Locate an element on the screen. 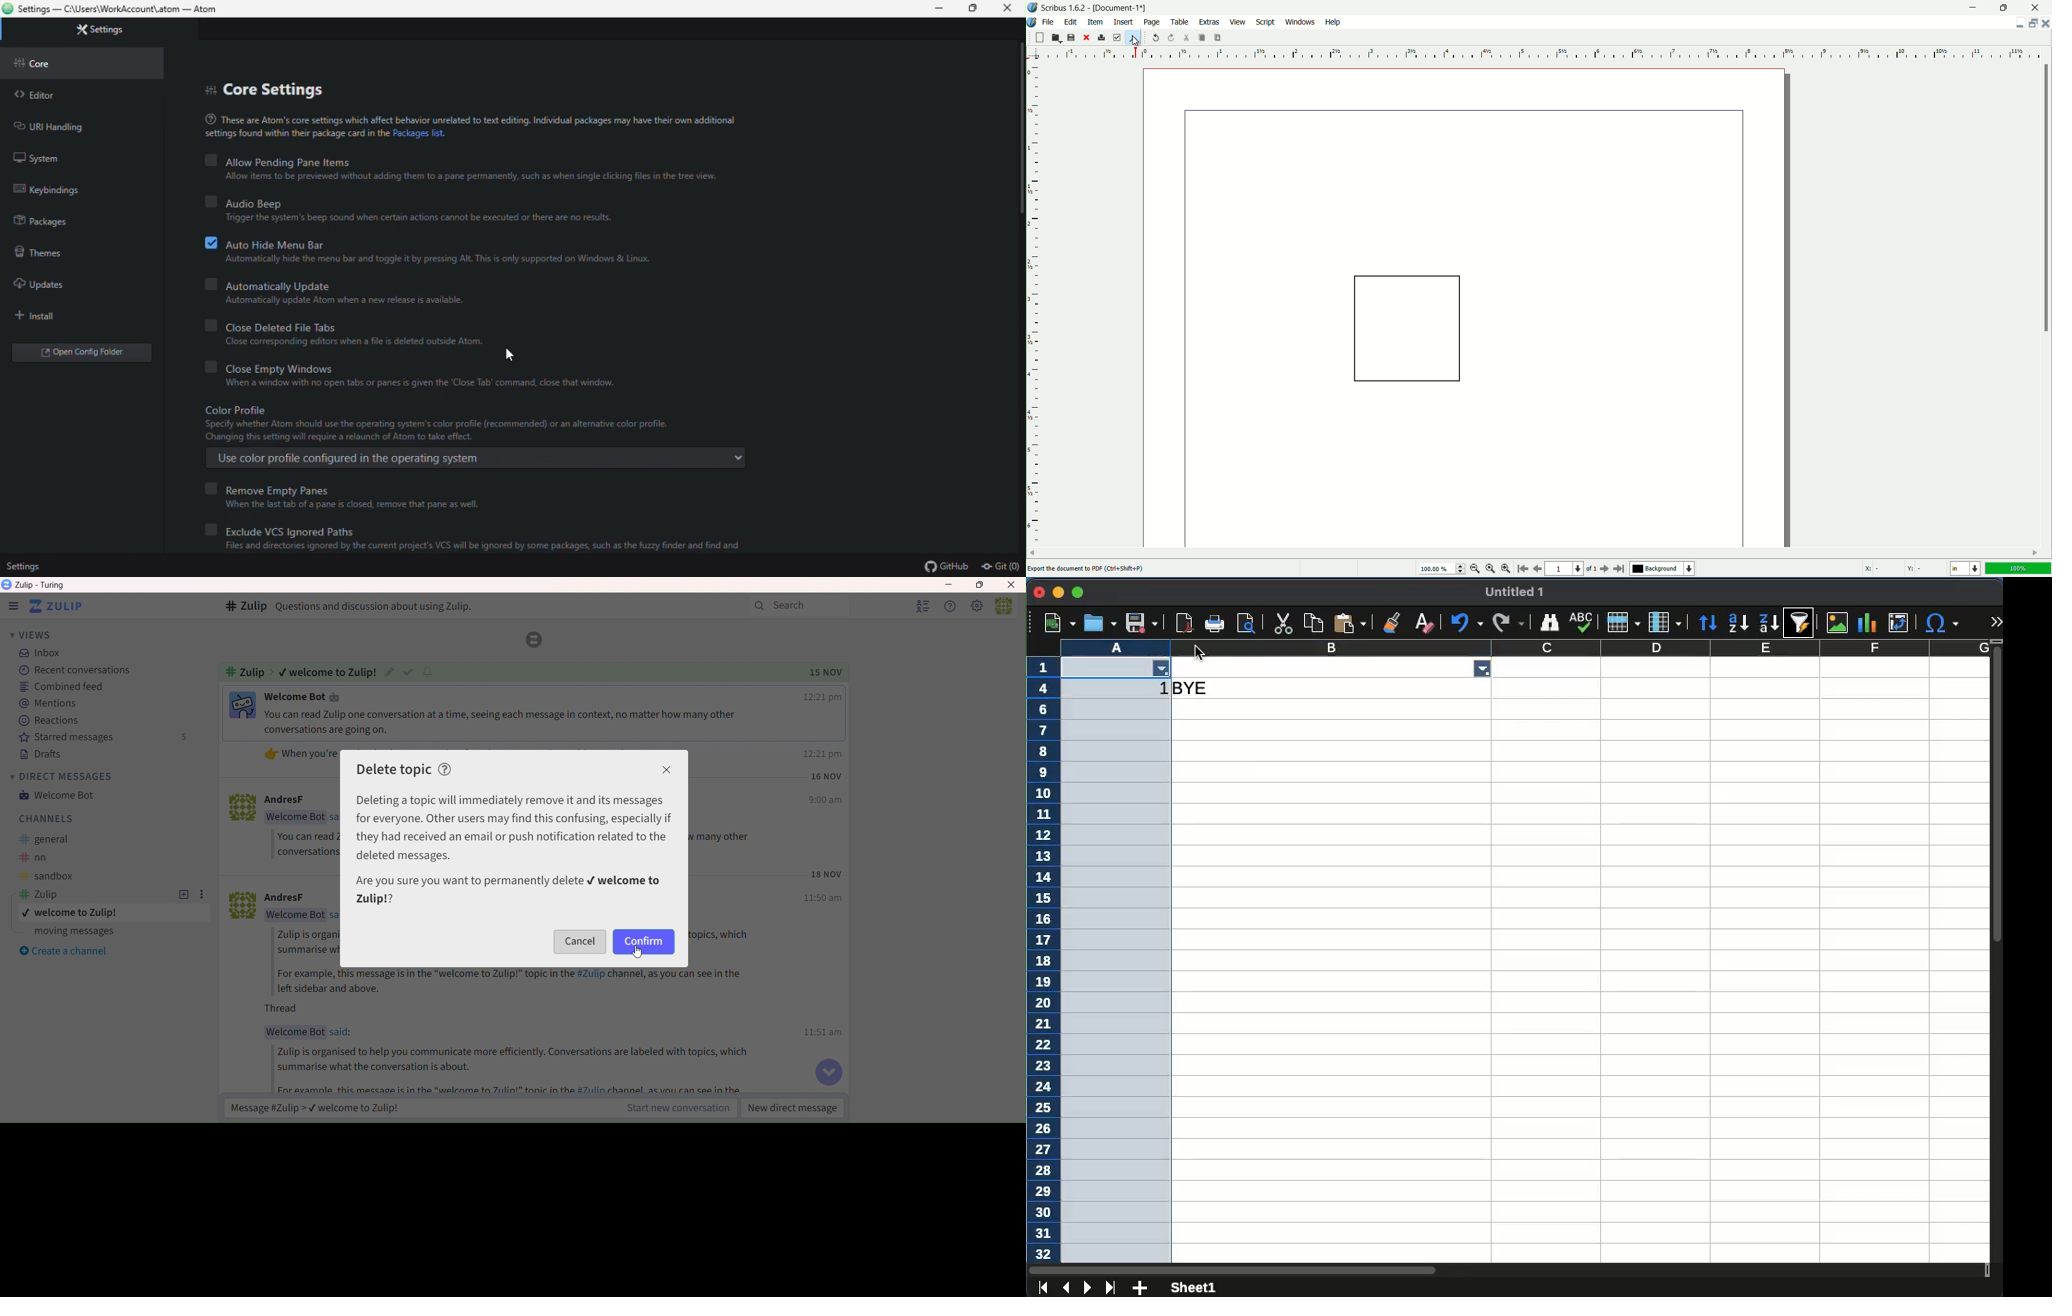 This screenshot has width=2072, height=1316. measuring scale is located at coordinates (1551, 53).